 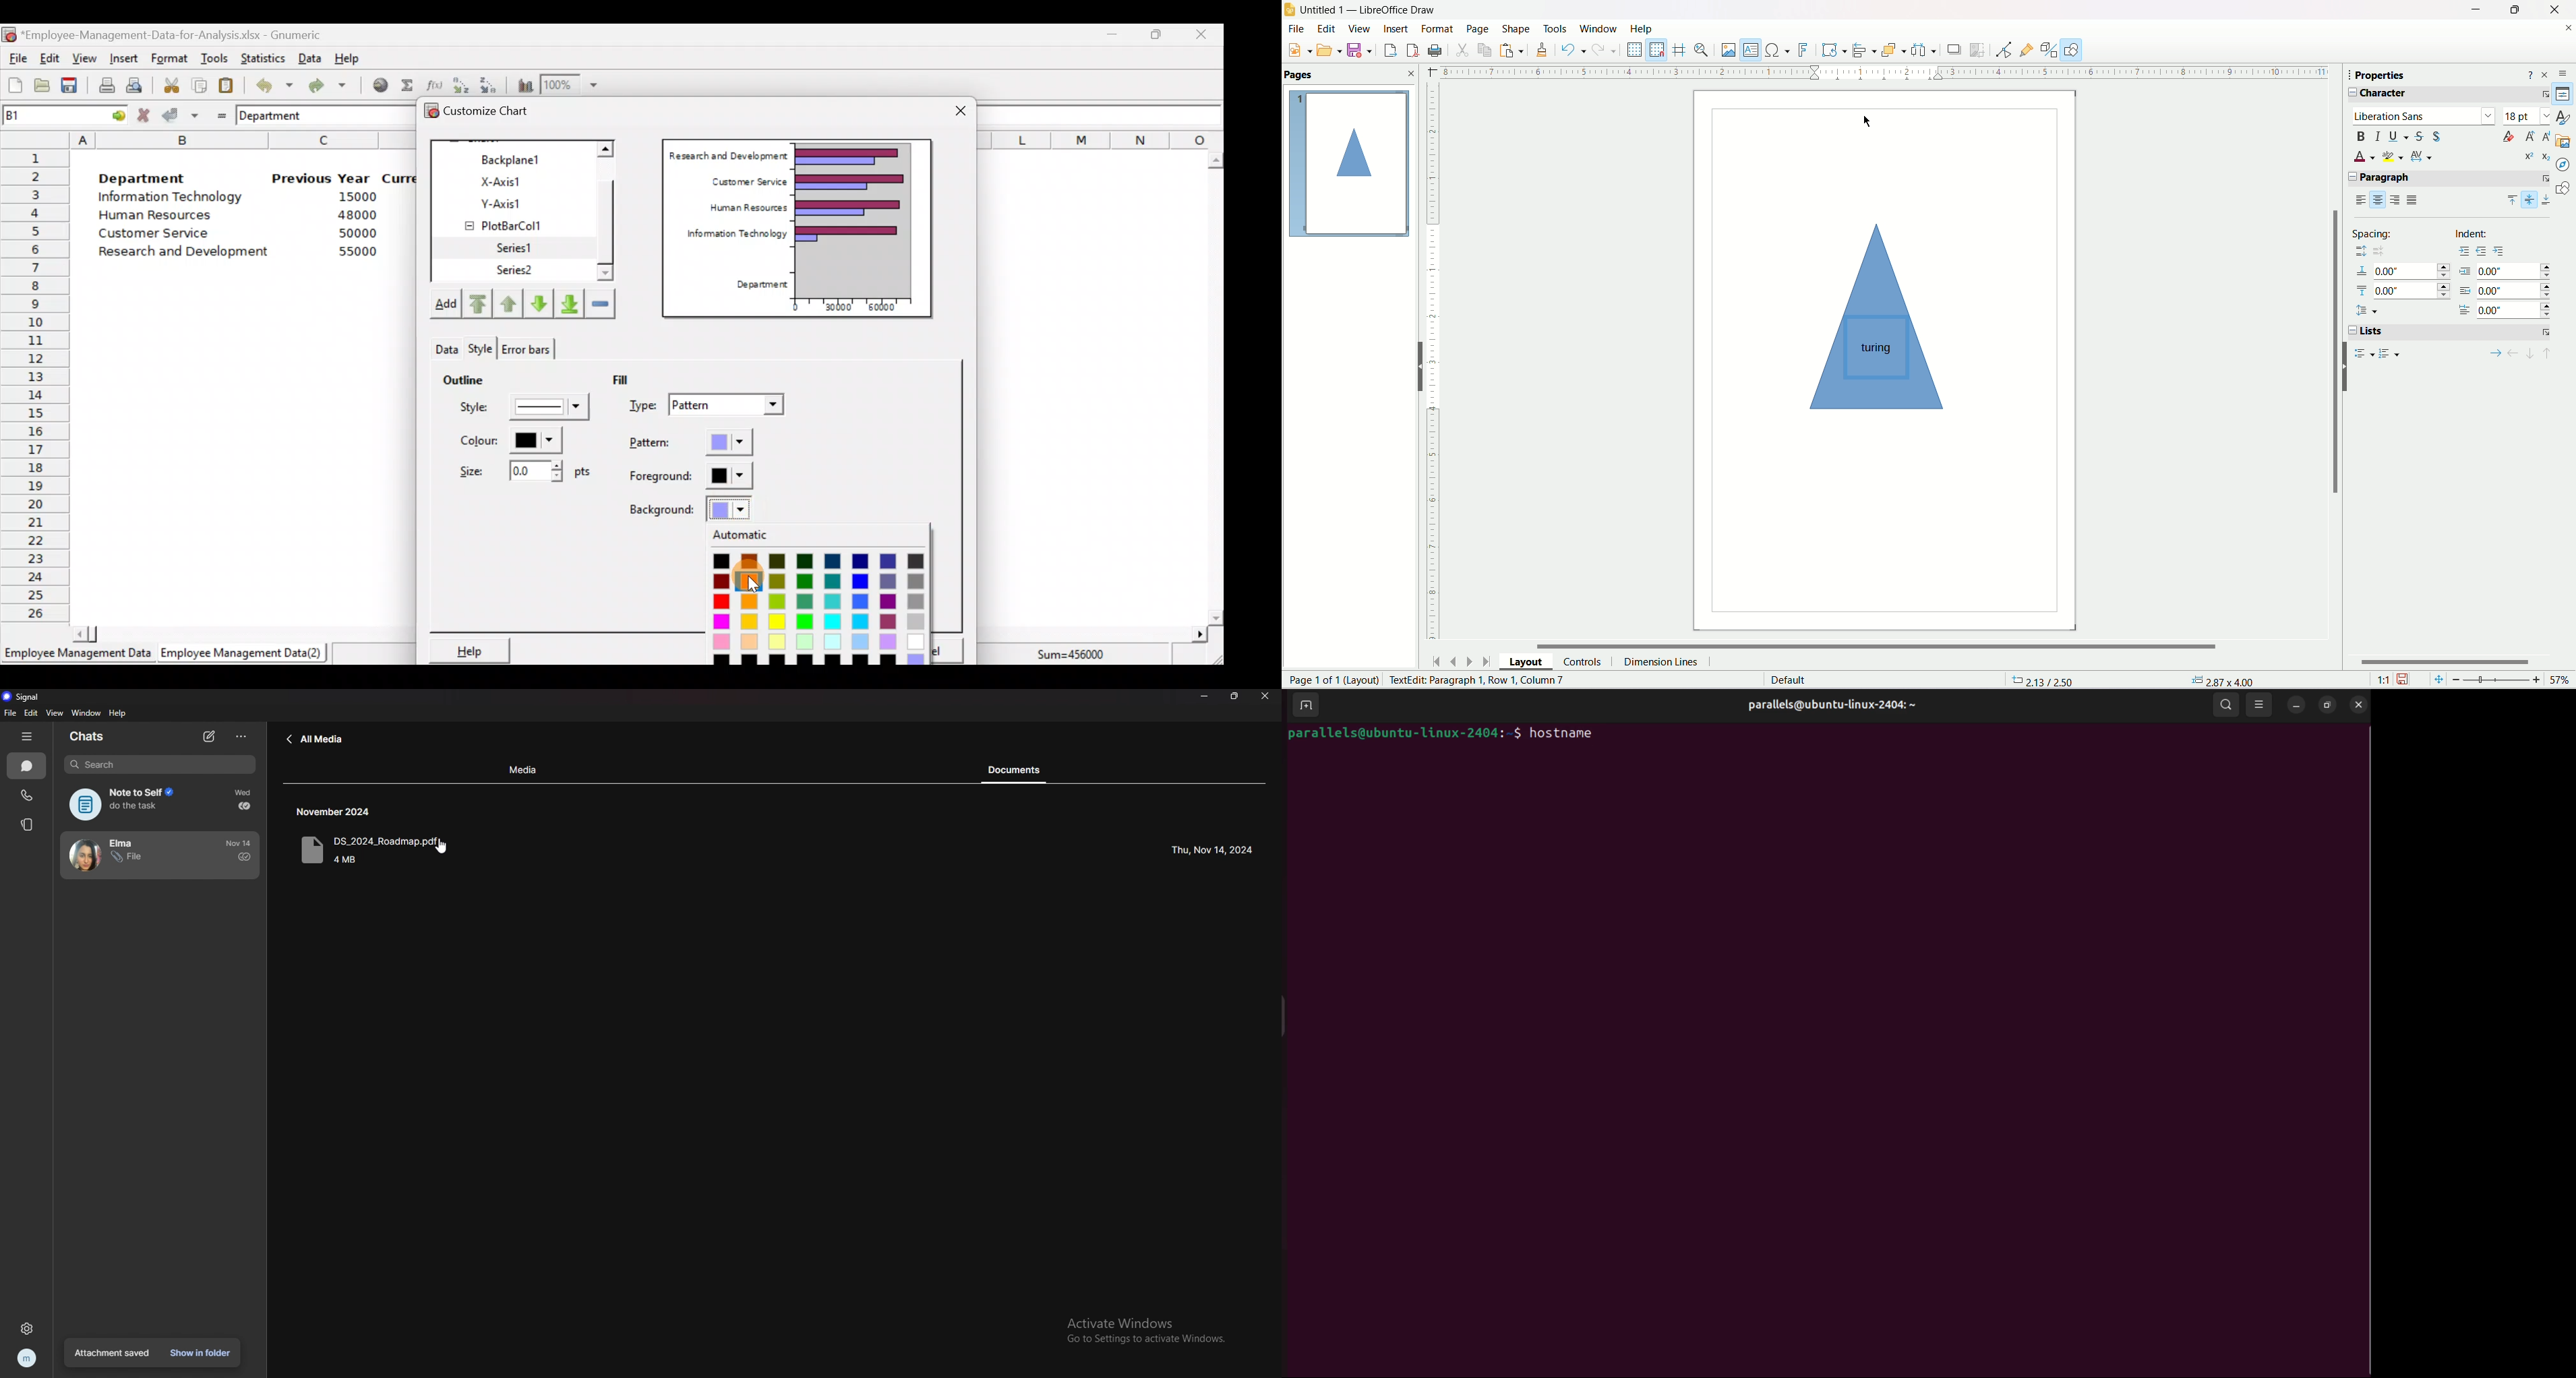 What do you see at coordinates (709, 406) in the screenshot?
I see `Type` at bounding box center [709, 406].